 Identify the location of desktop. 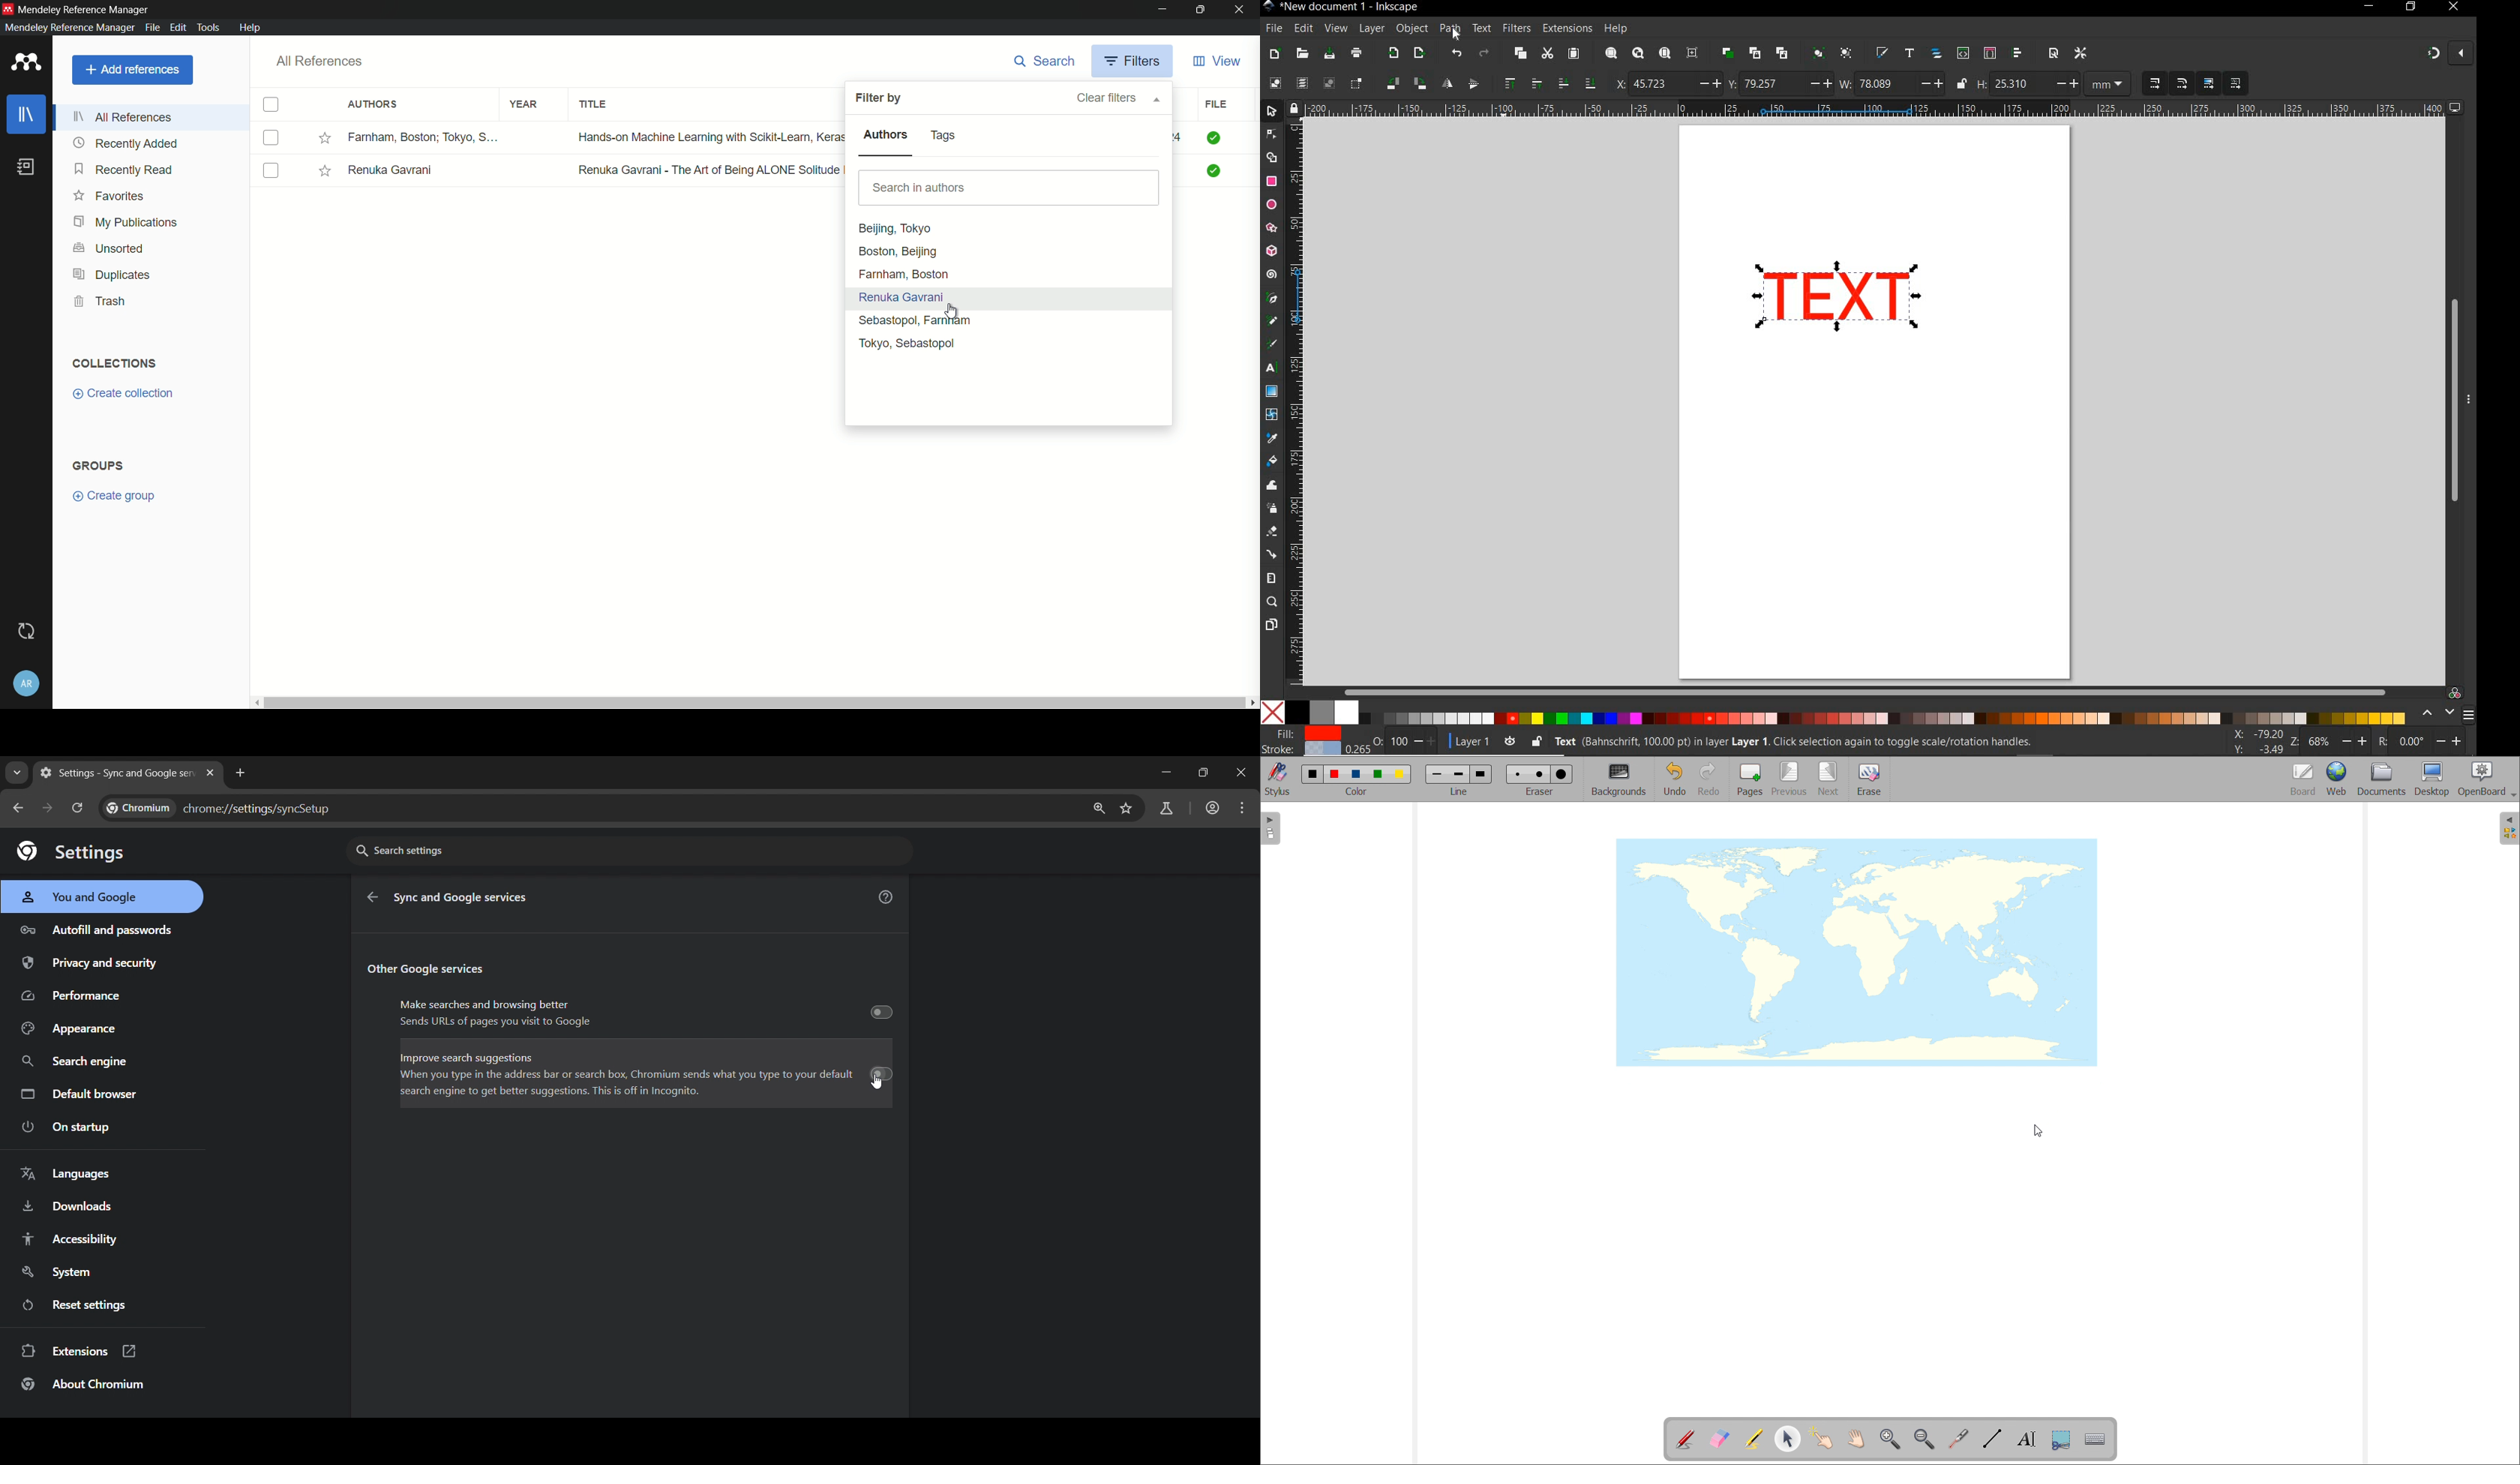
(2432, 780).